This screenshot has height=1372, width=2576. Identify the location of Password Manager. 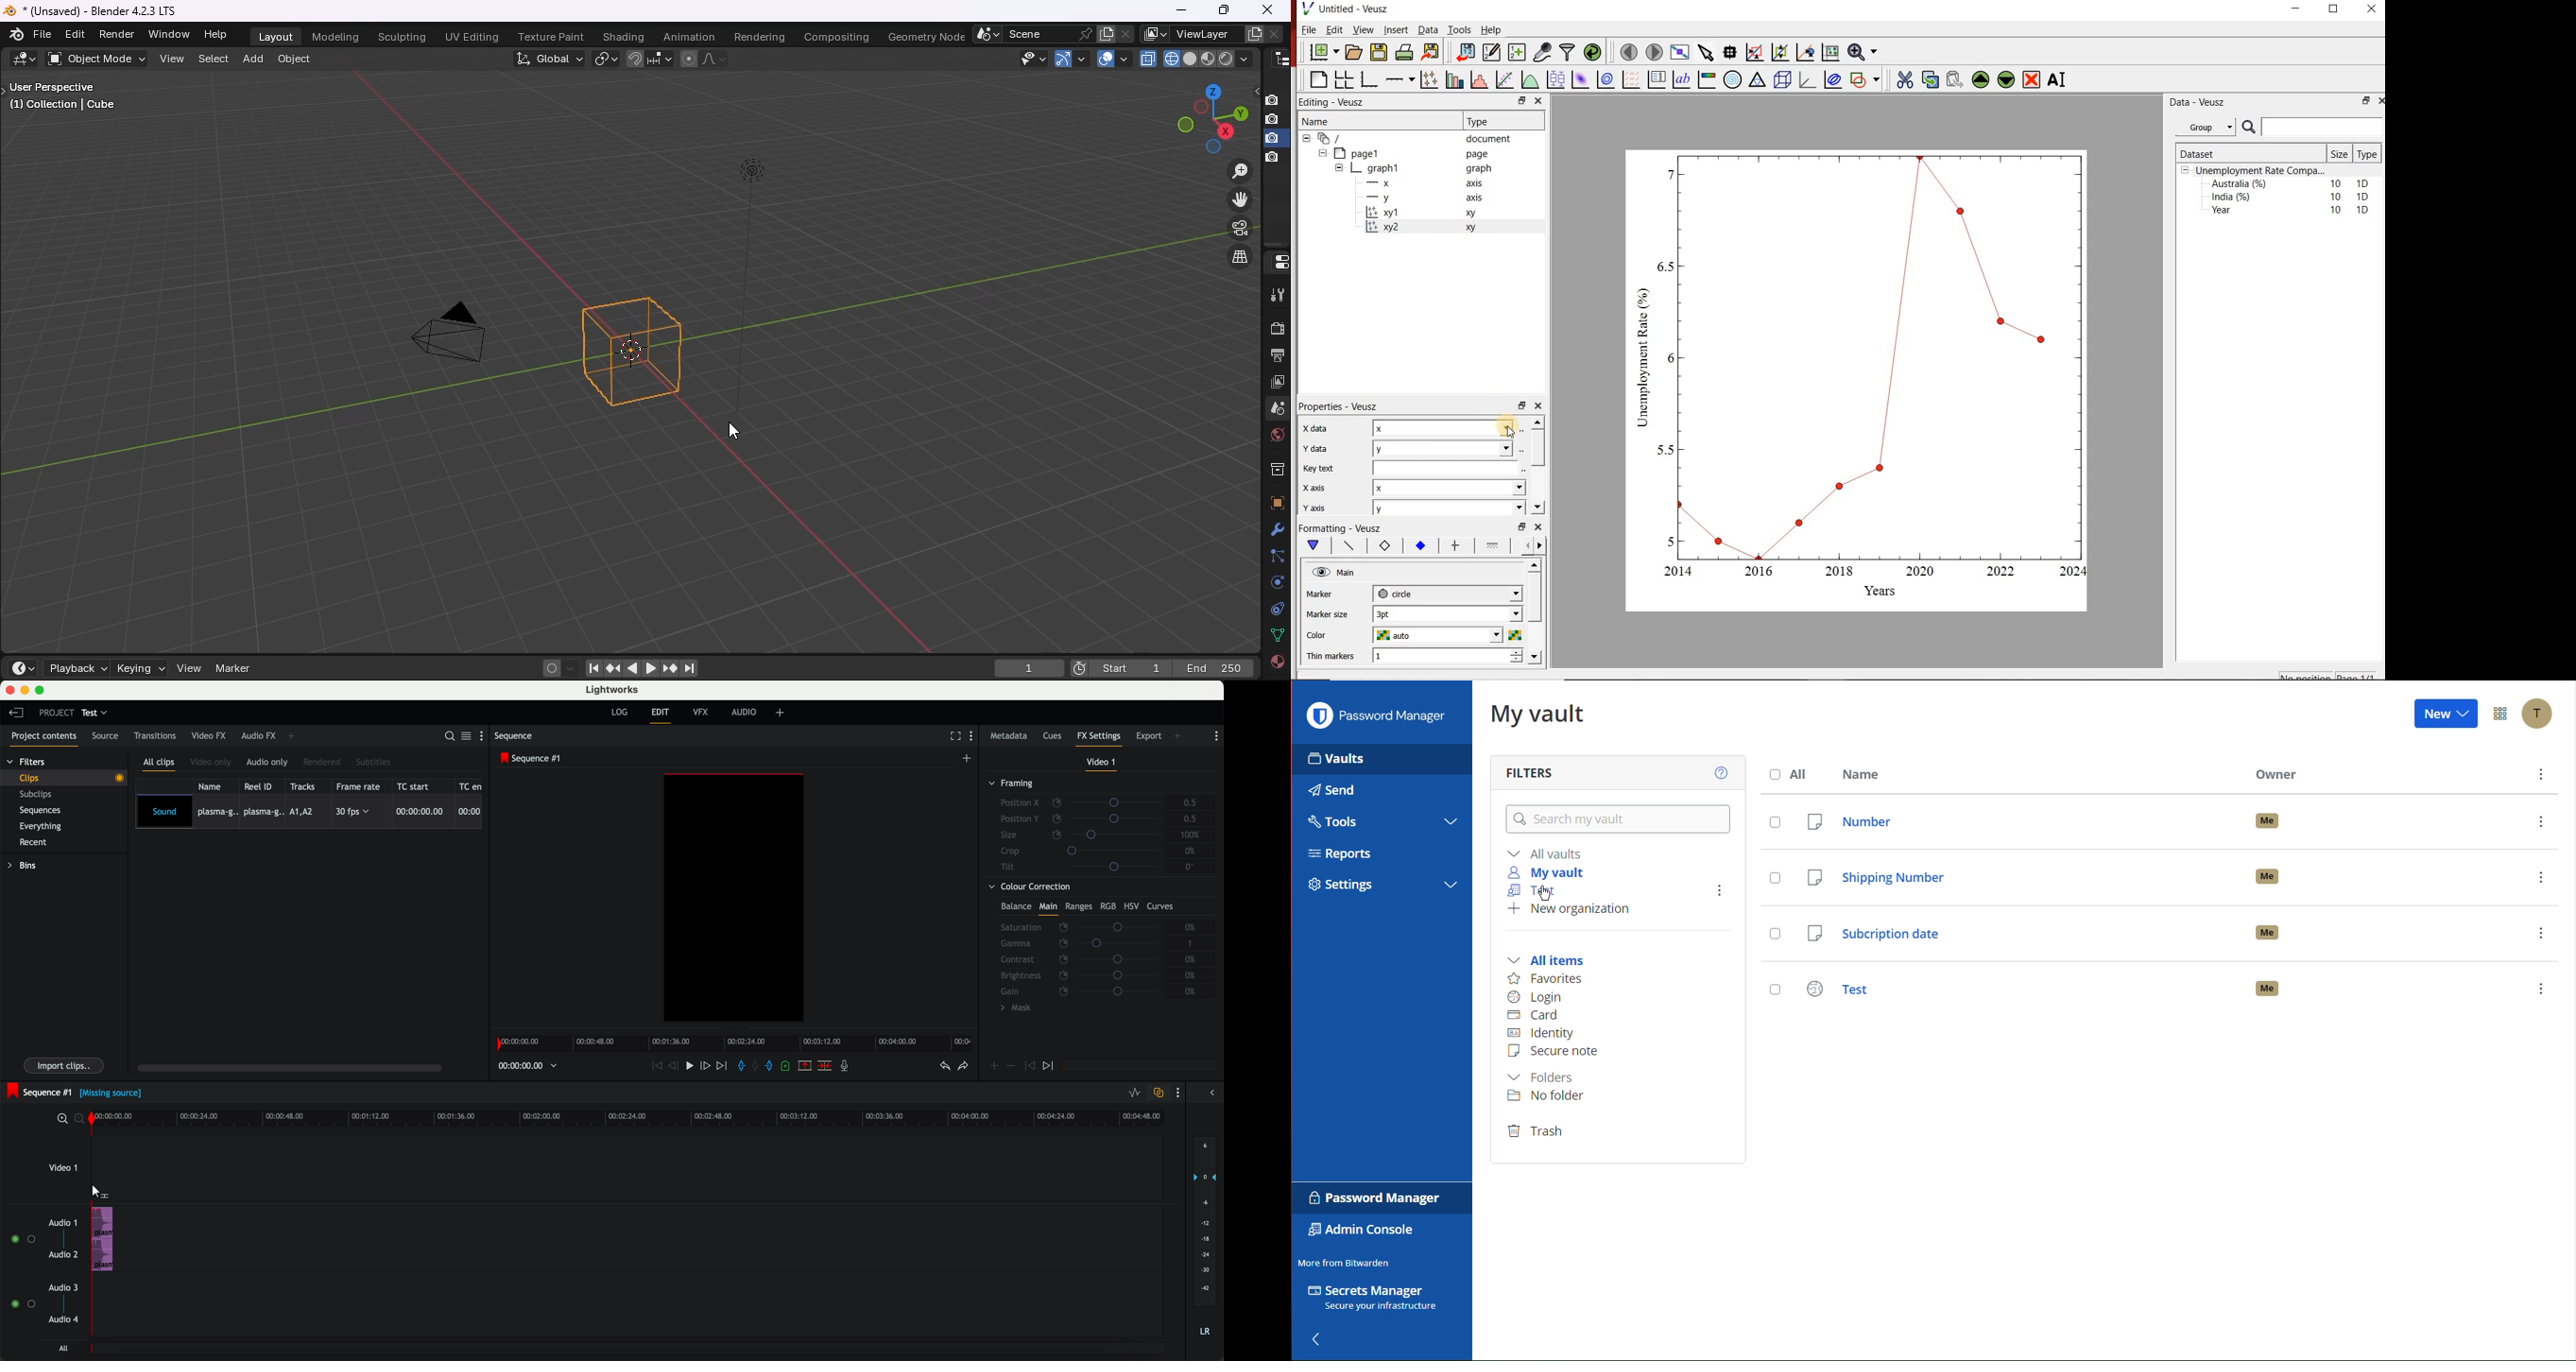
(1376, 719).